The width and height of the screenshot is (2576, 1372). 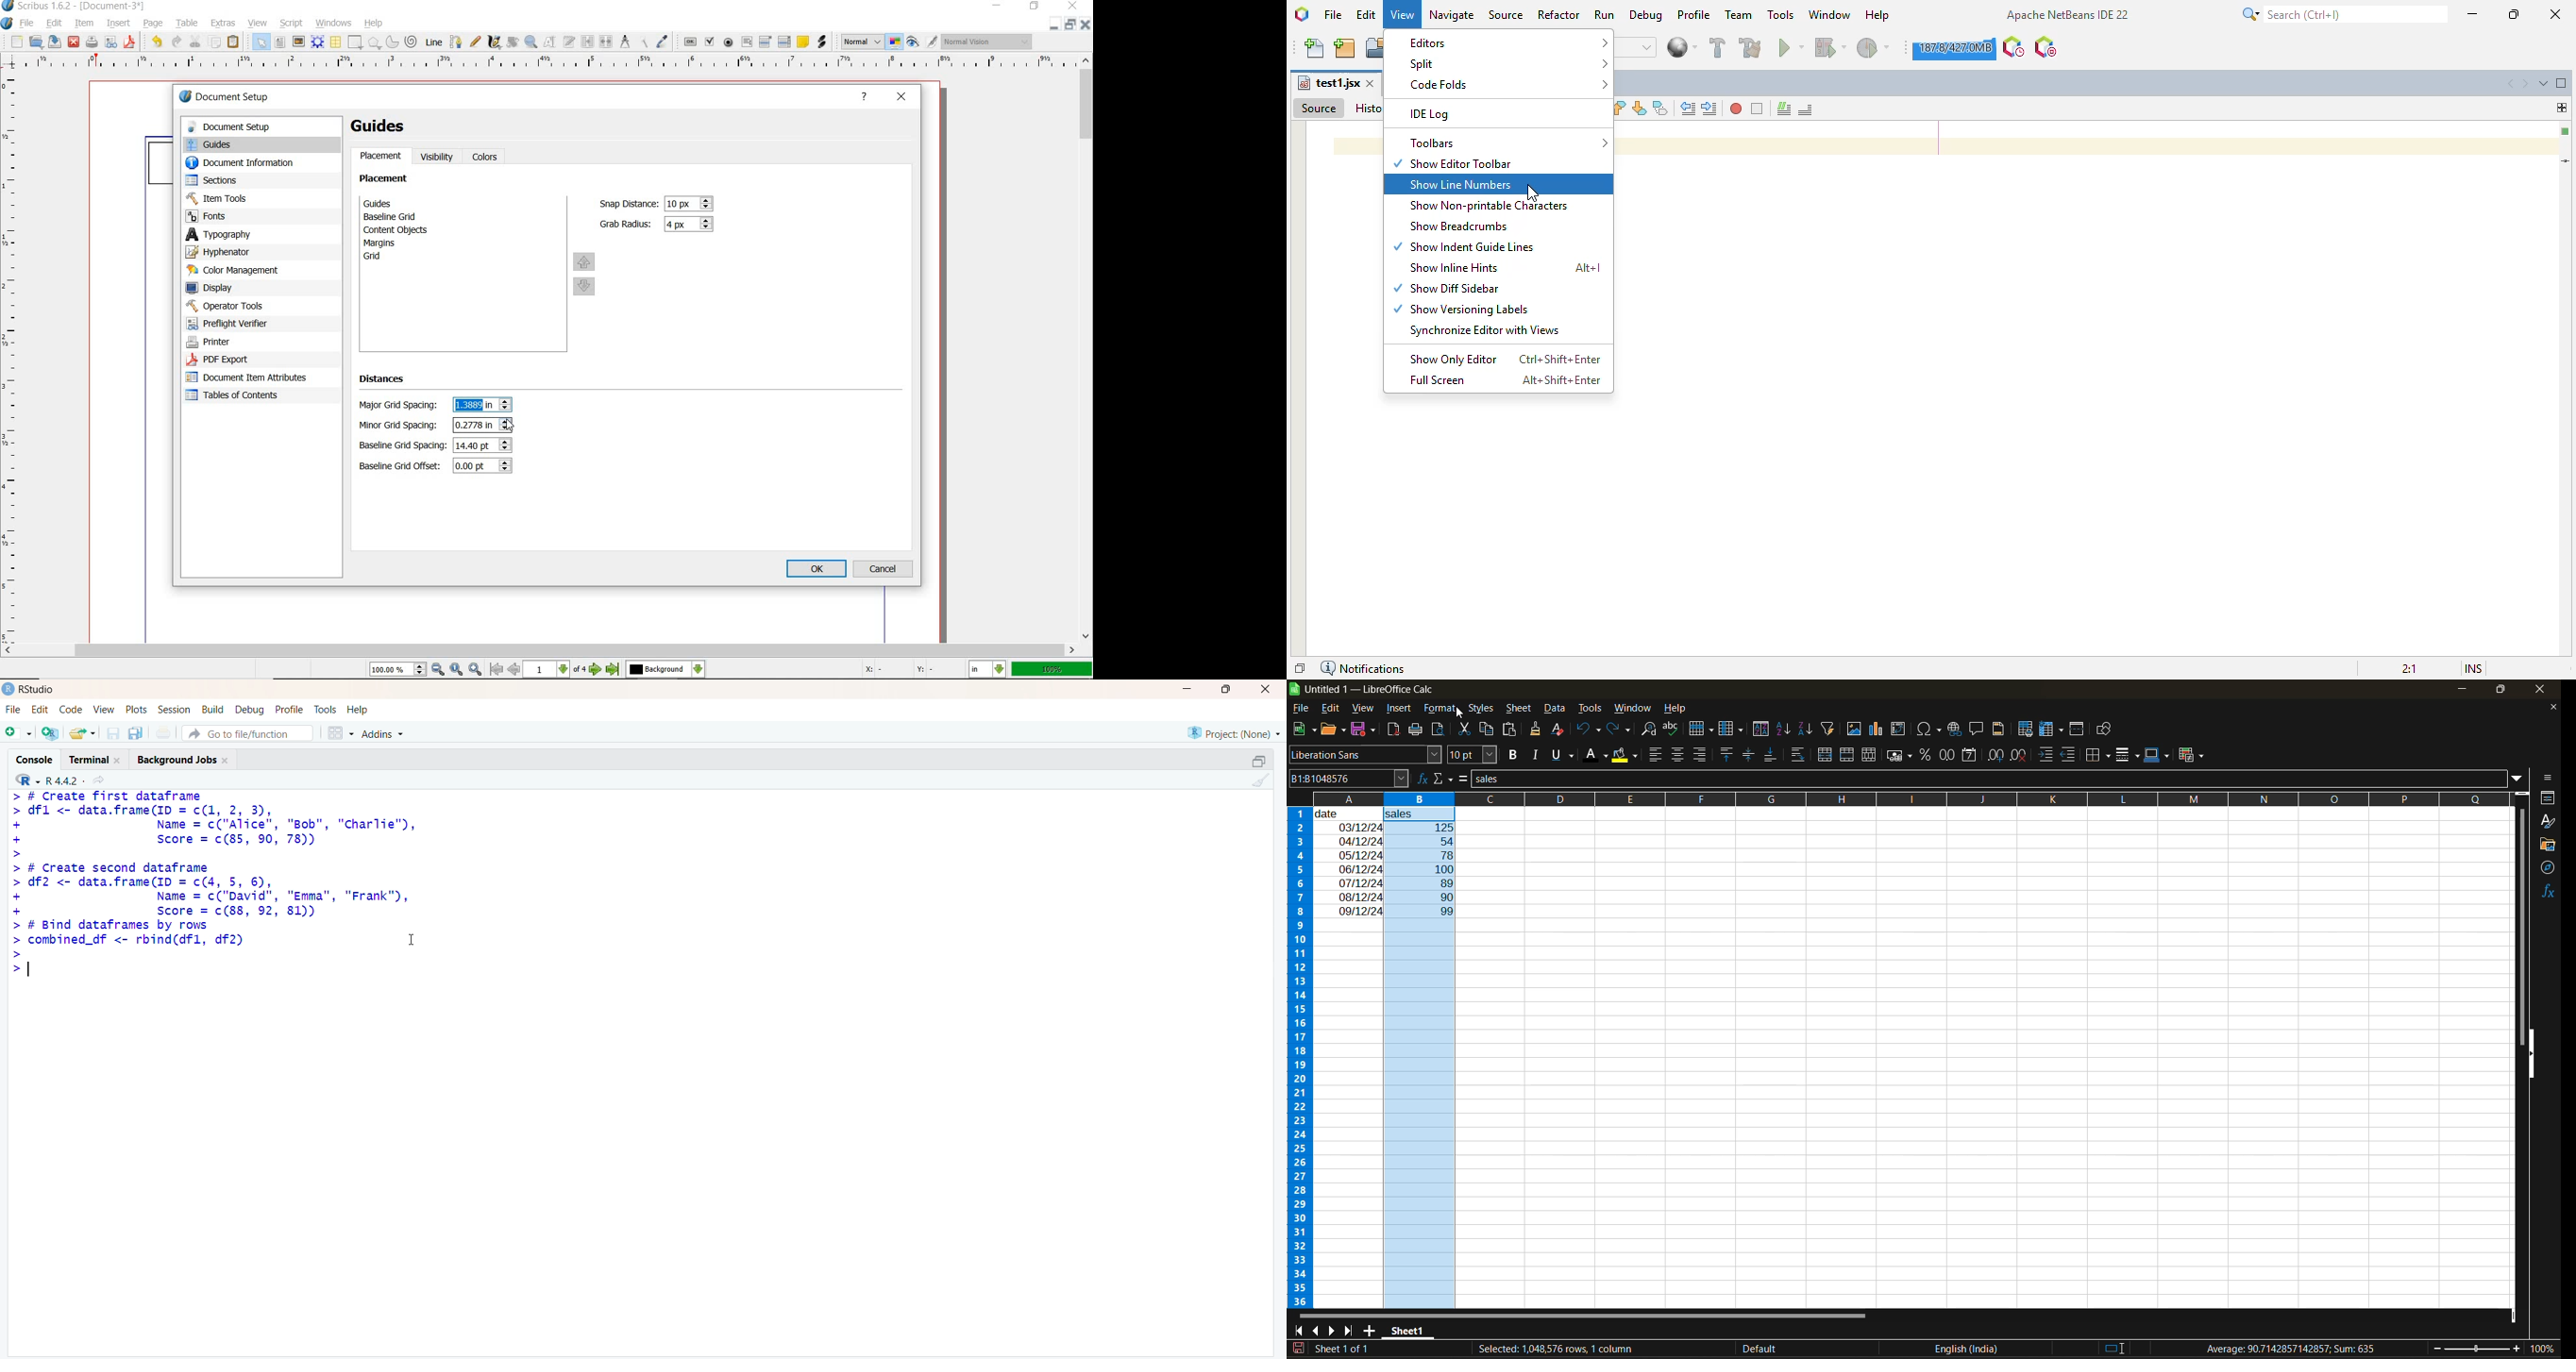 What do you see at coordinates (1333, 707) in the screenshot?
I see `edit` at bounding box center [1333, 707].